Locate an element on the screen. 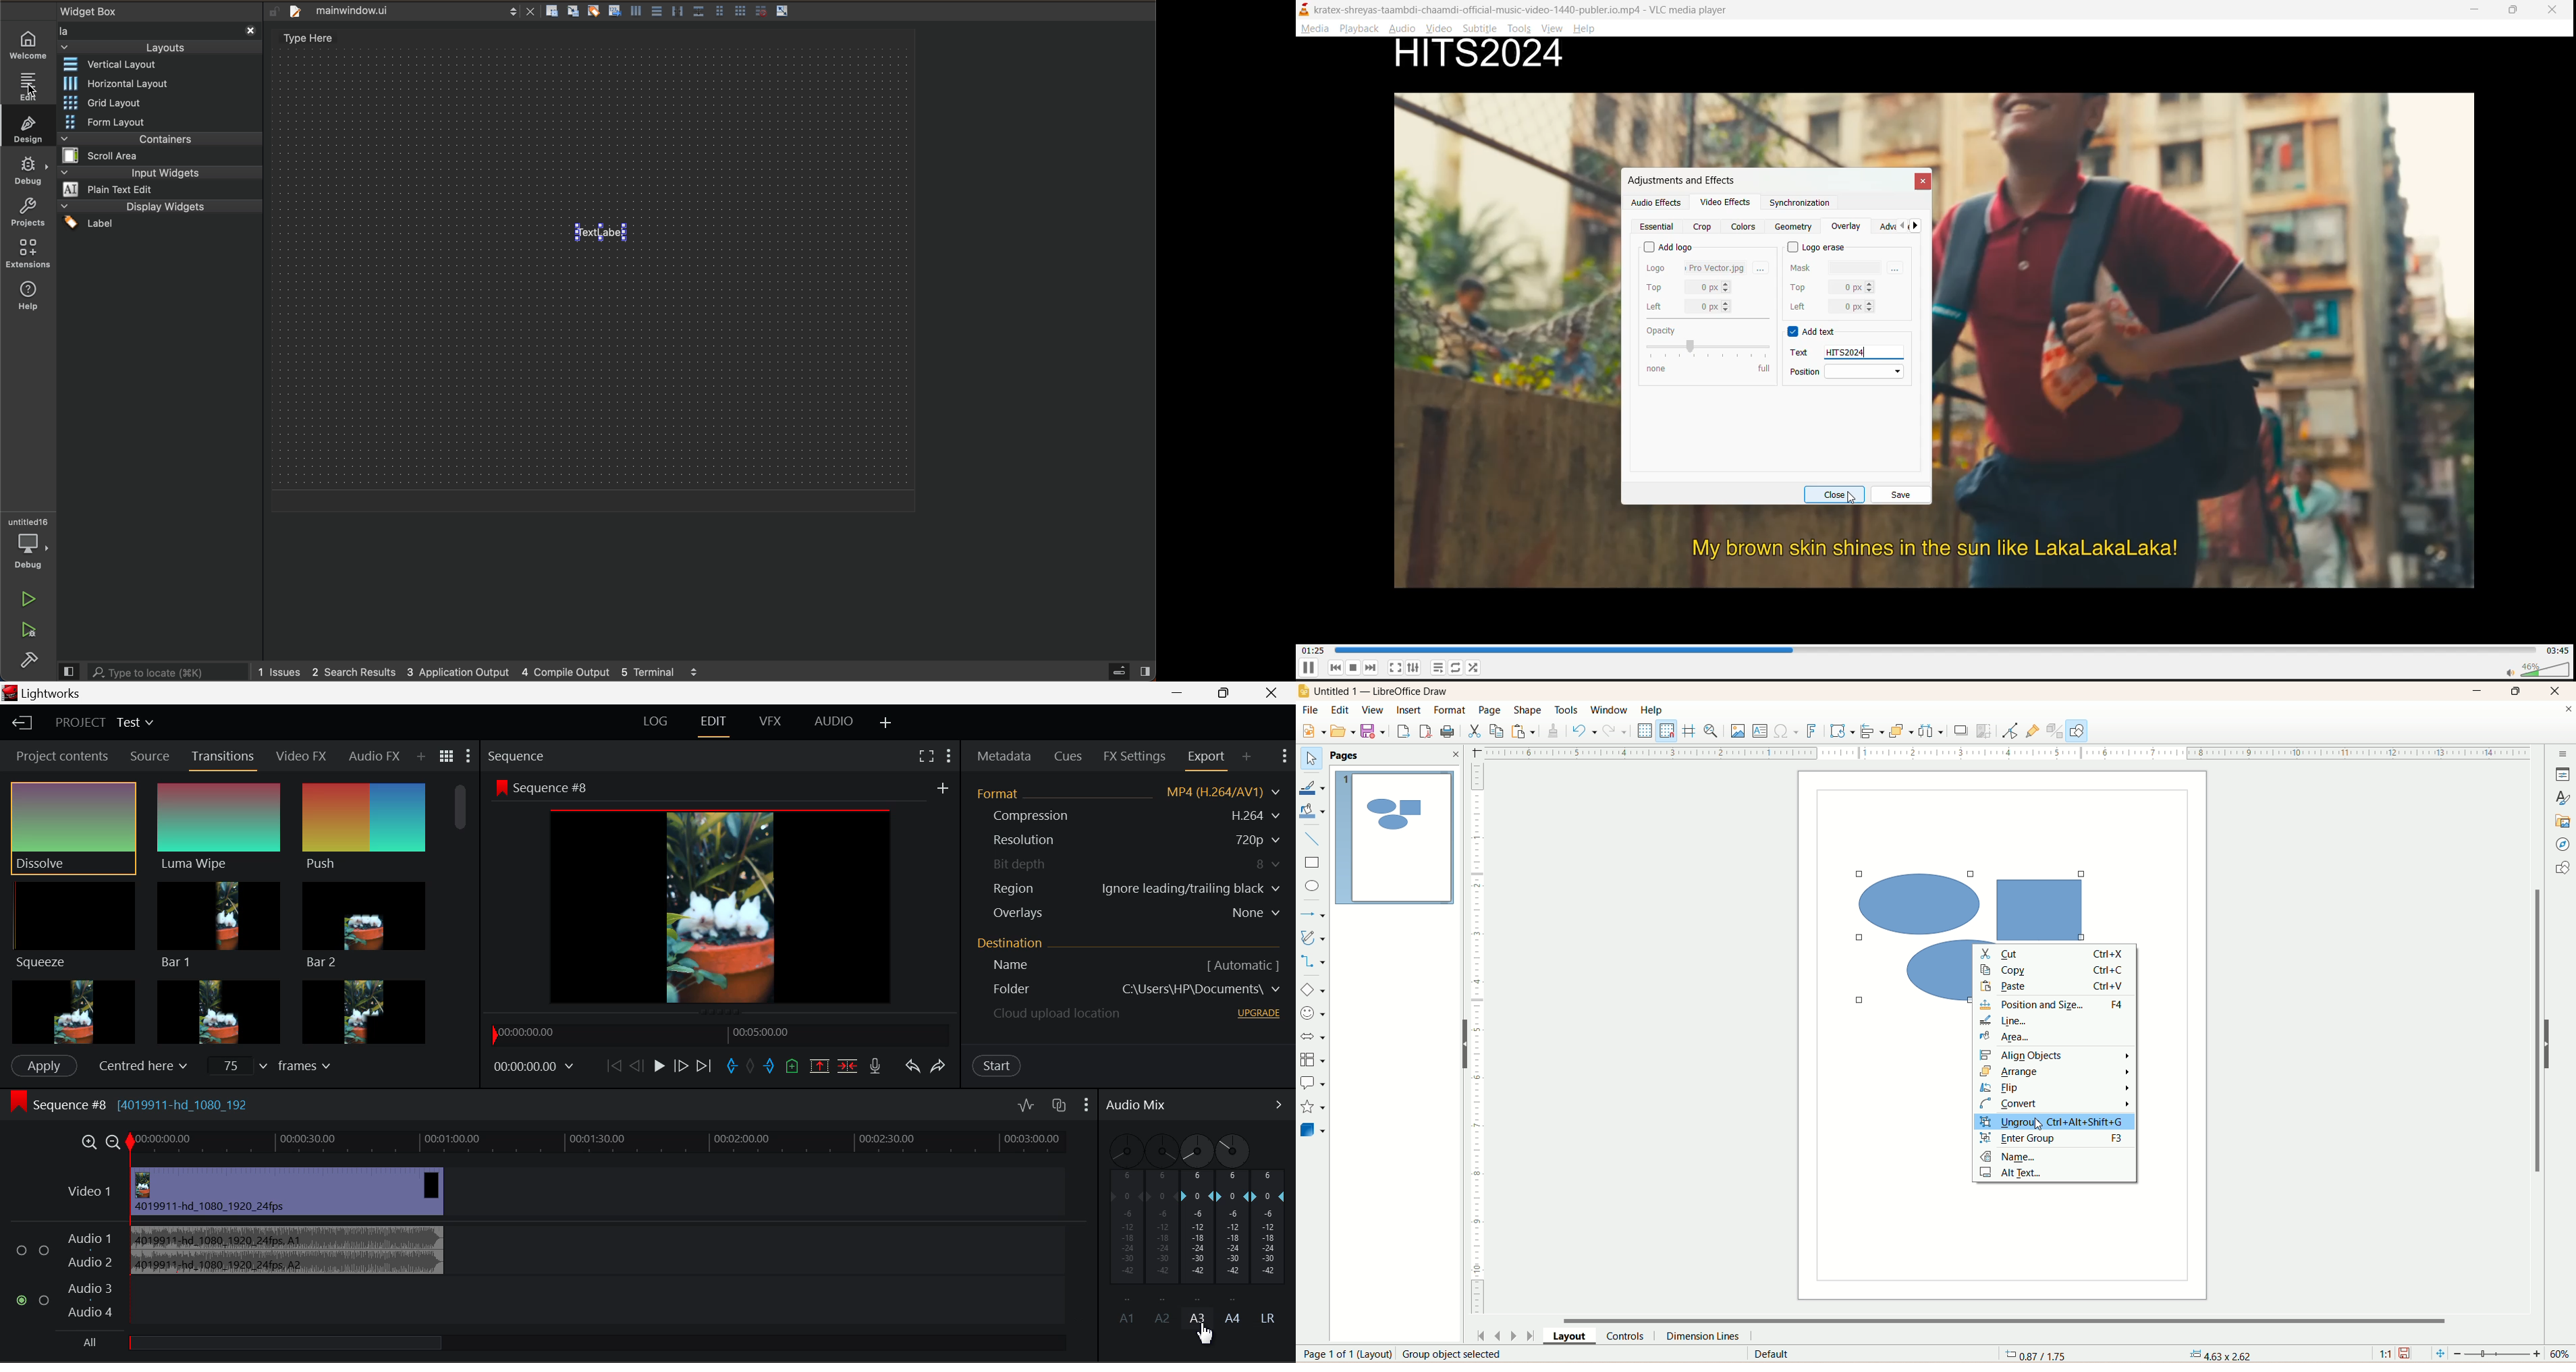 This screenshot has height=1372, width=2576. Push is located at coordinates (364, 827).